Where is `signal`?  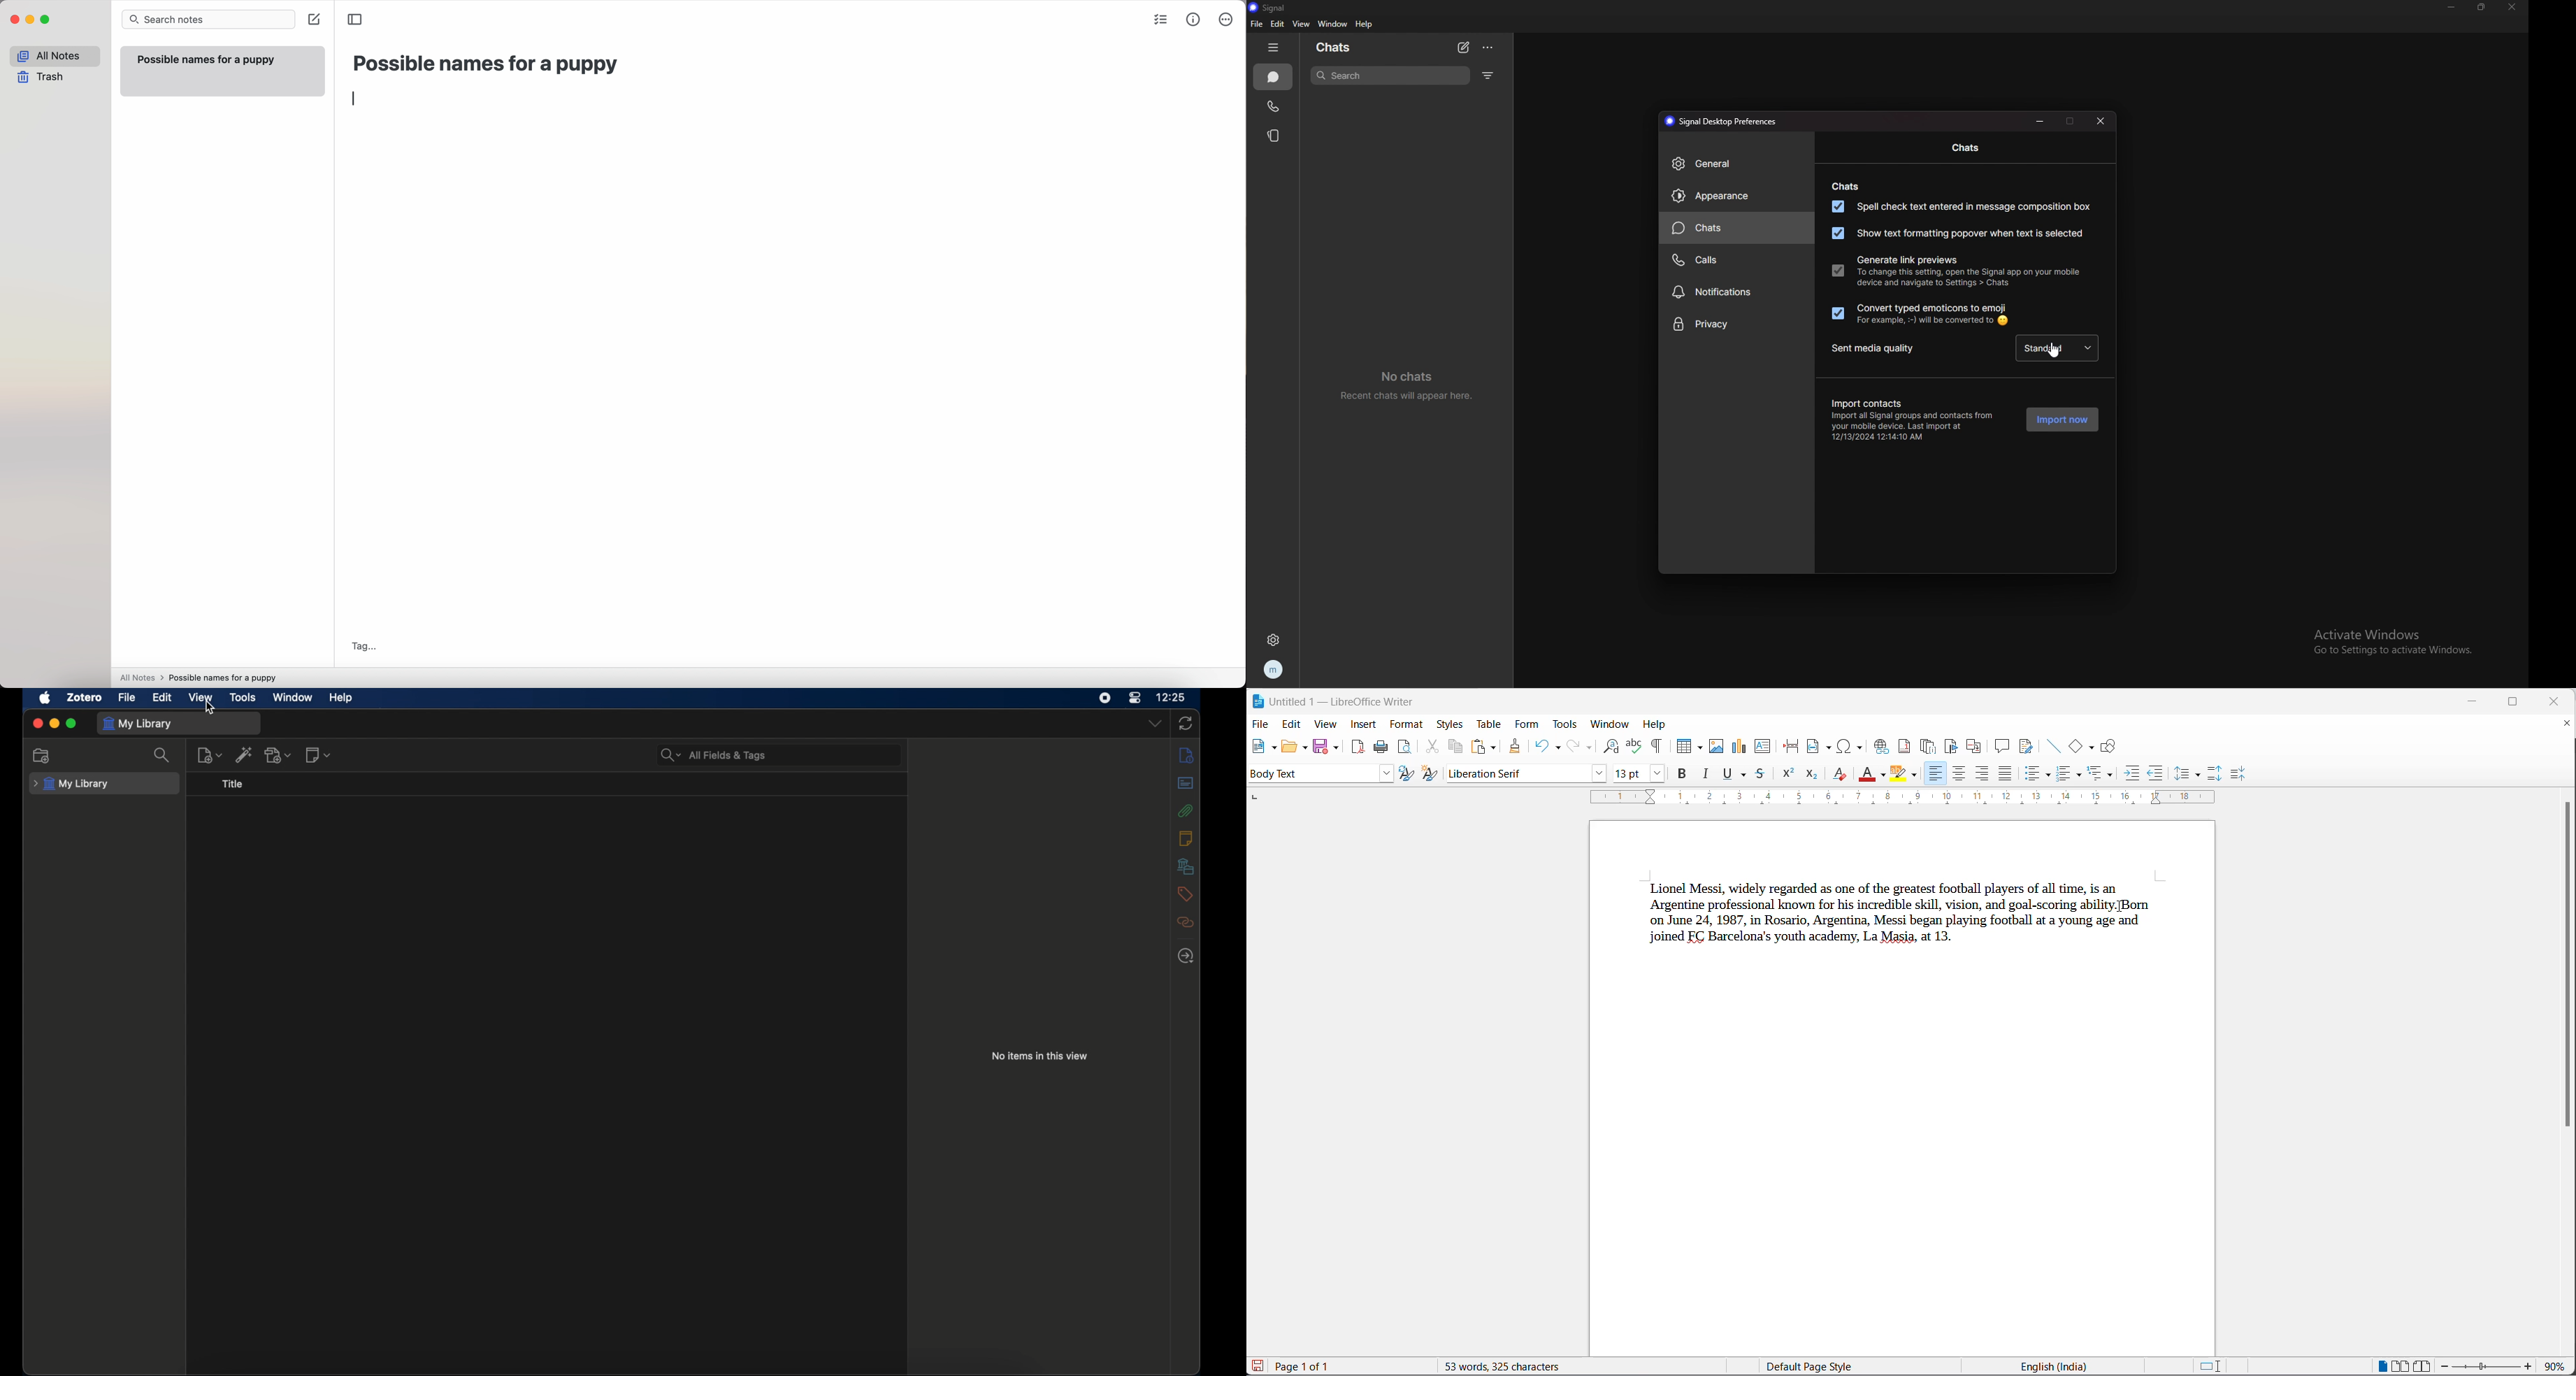
signal is located at coordinates (1276, 7).